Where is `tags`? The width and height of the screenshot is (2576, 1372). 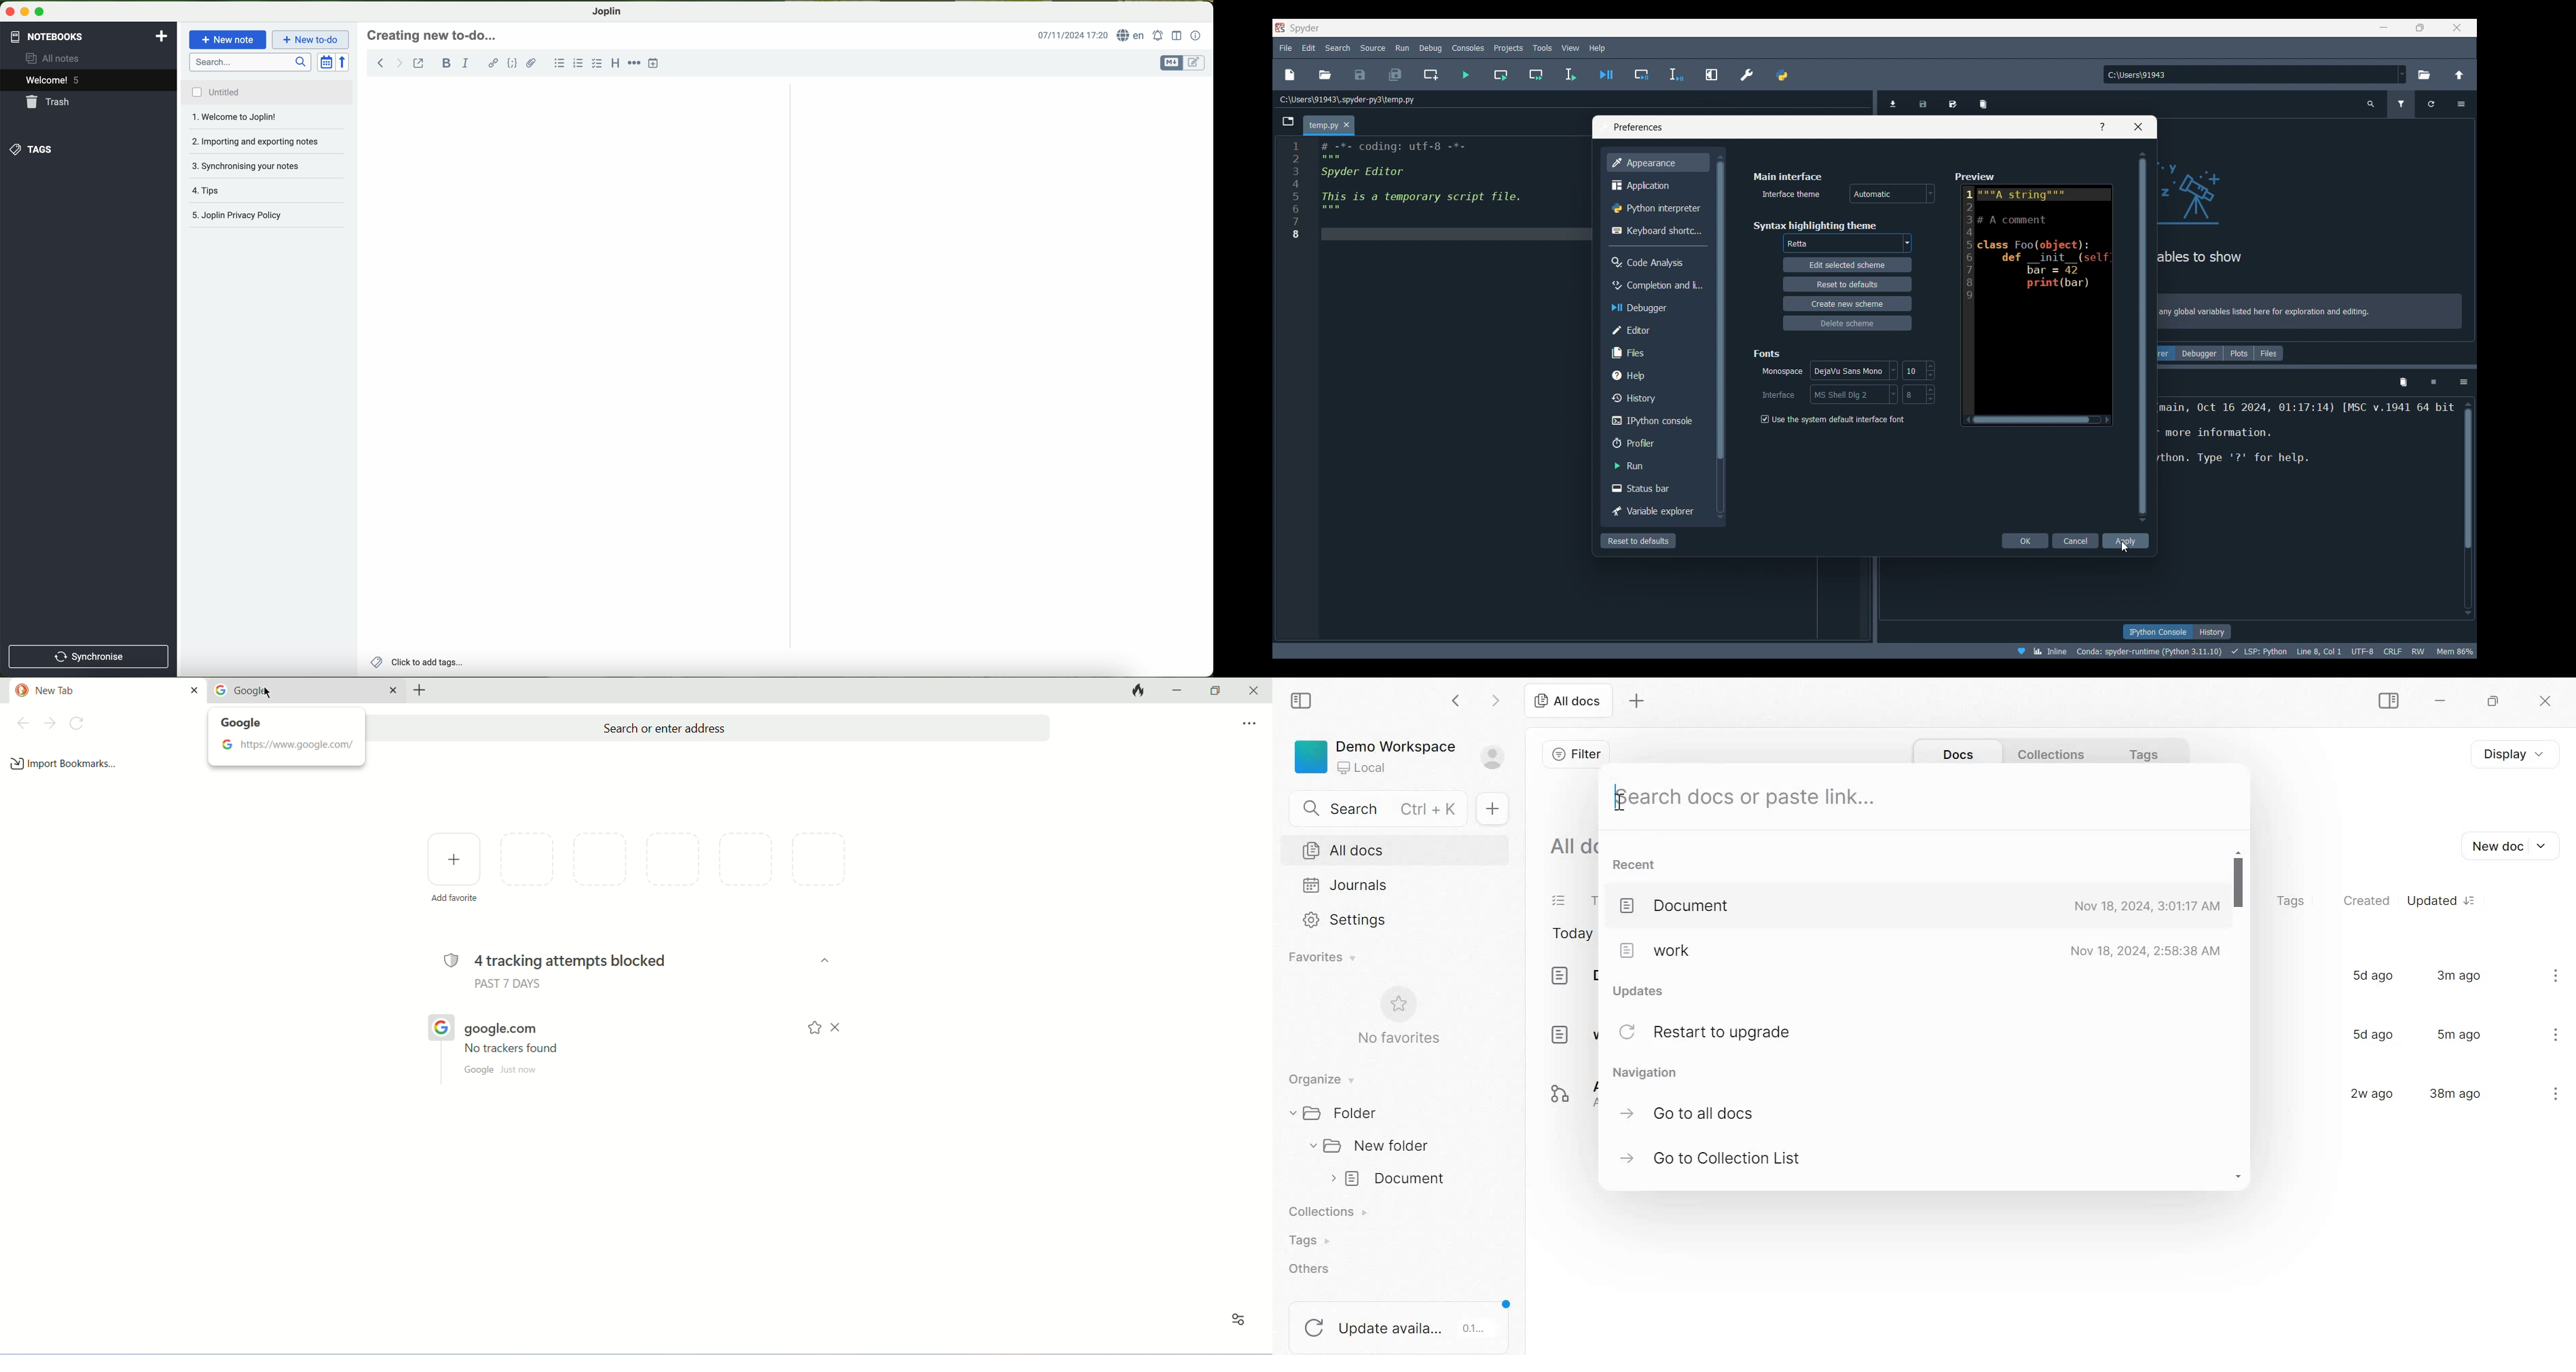 tags is located at coordinates (30, 150).